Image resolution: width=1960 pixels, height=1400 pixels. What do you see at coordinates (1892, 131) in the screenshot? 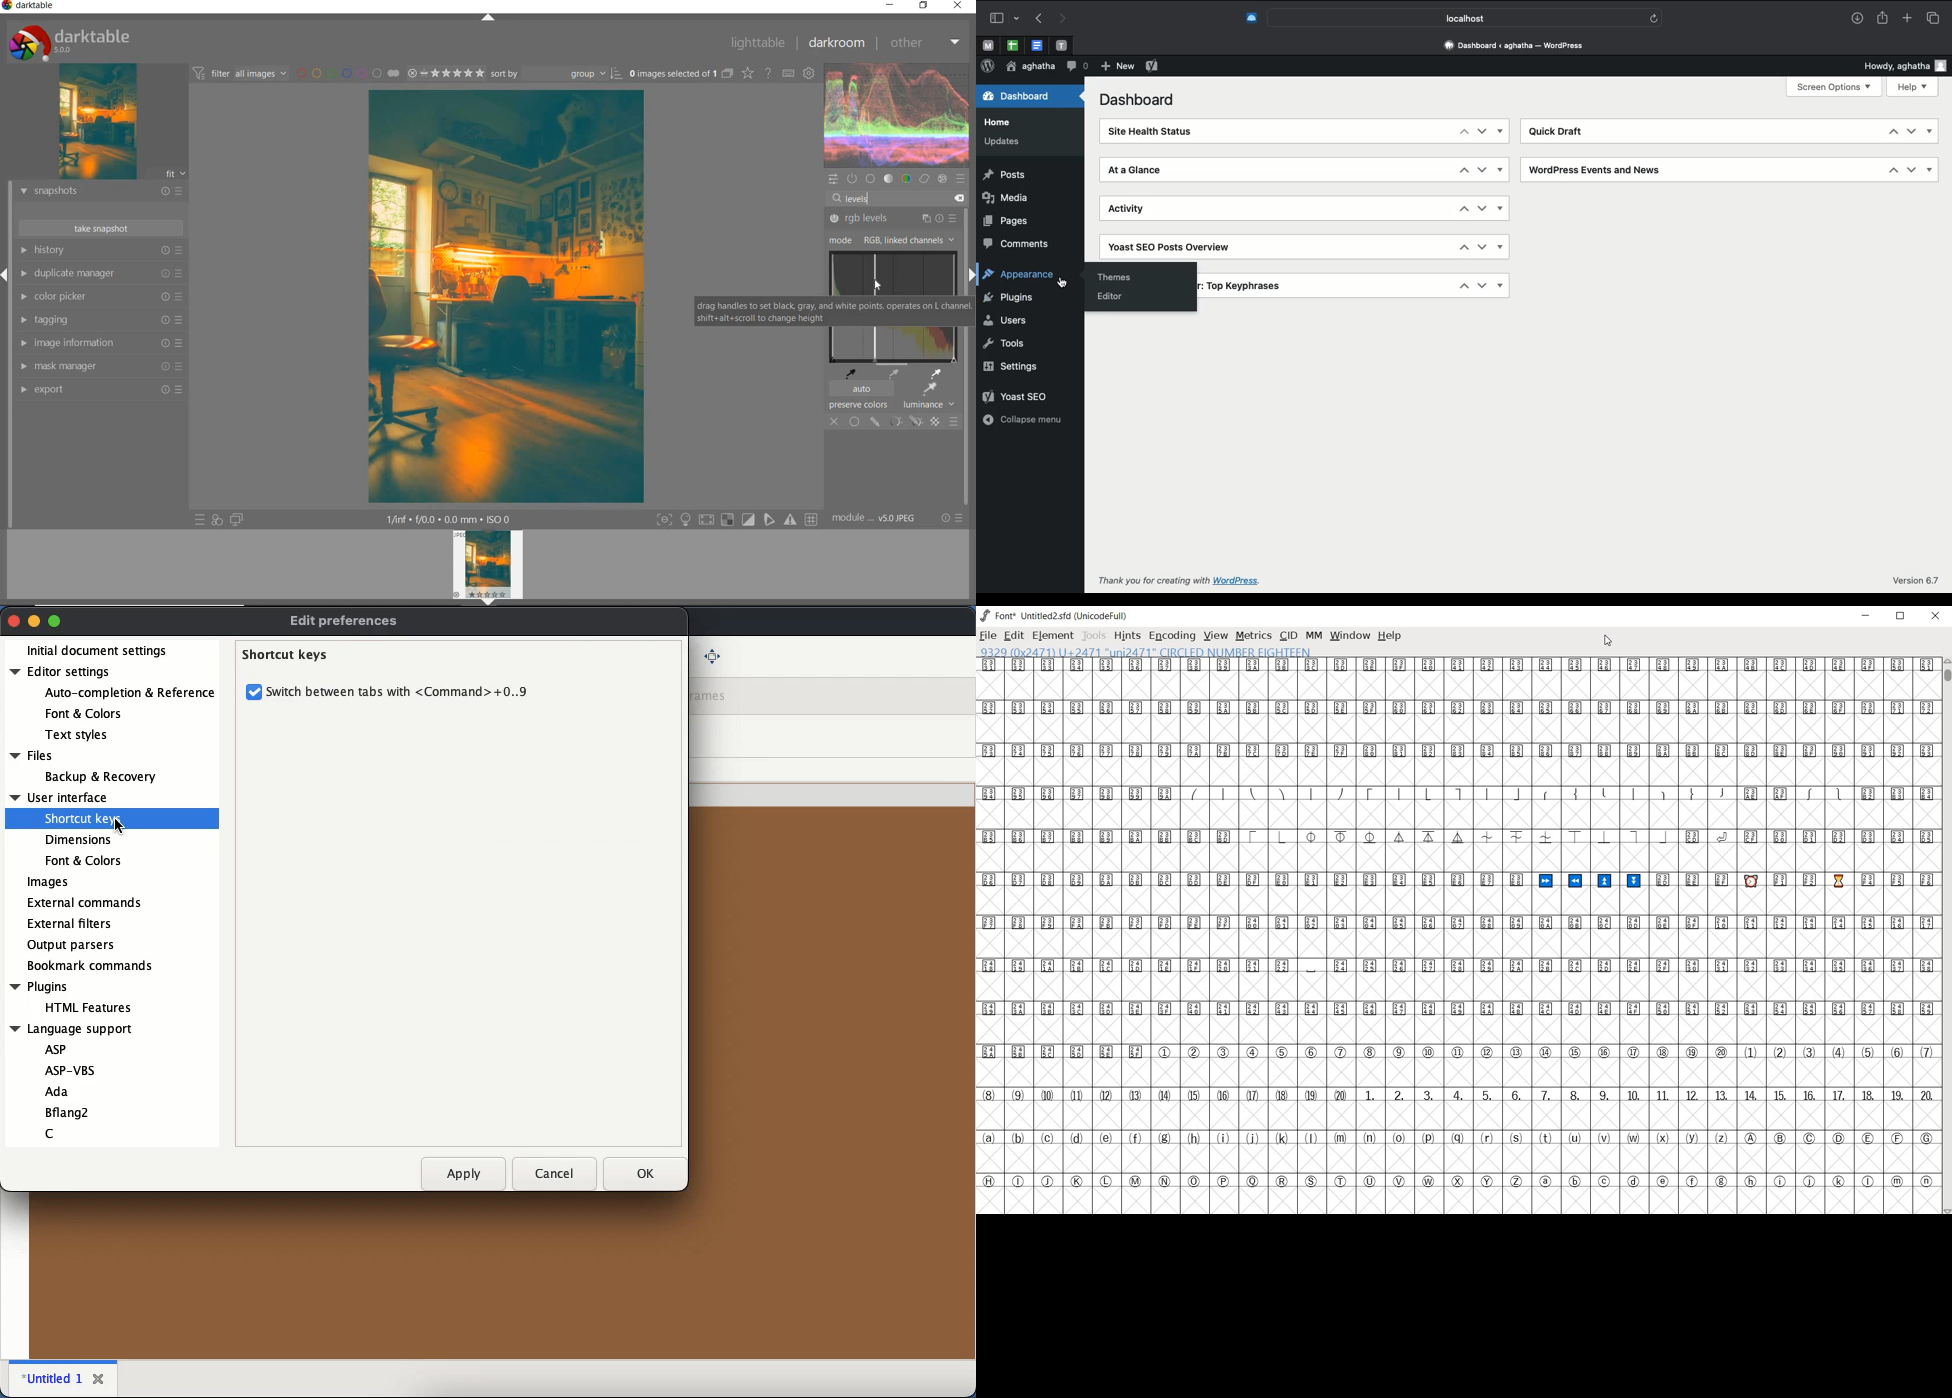
I see `Up` at bounding box center [1892, 131].